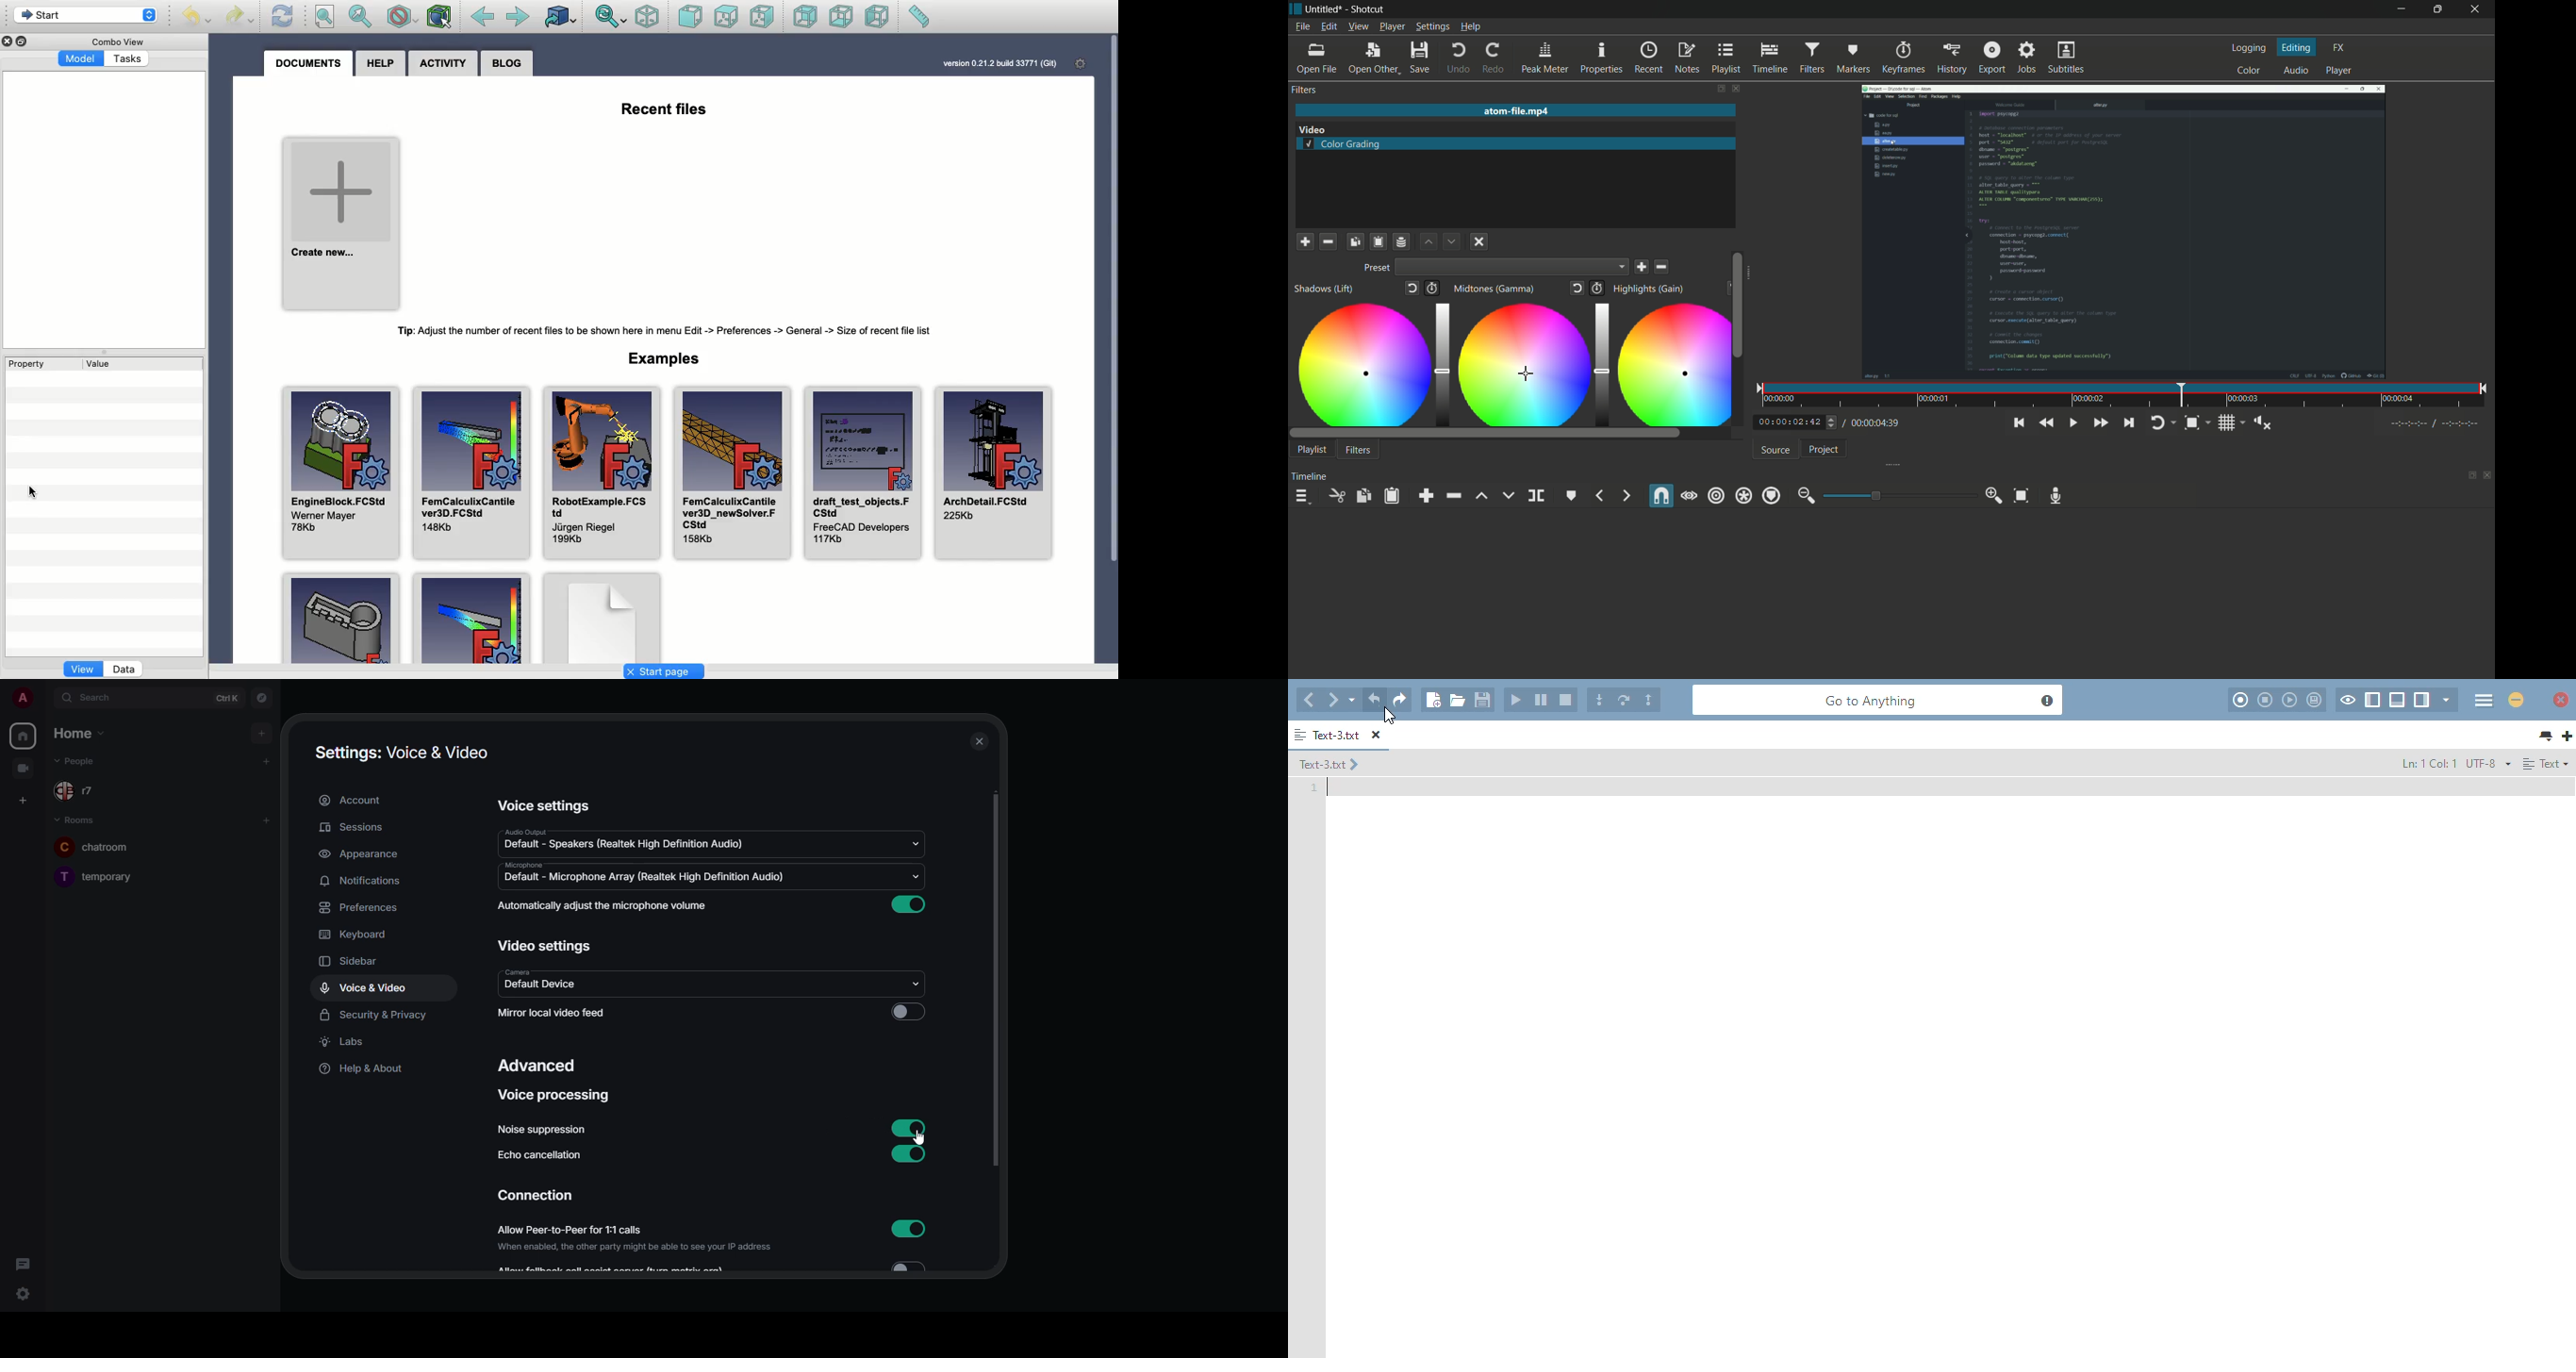 This screenshot has height=1372, width=2576. I want to click on markers, so click(1852, 58).